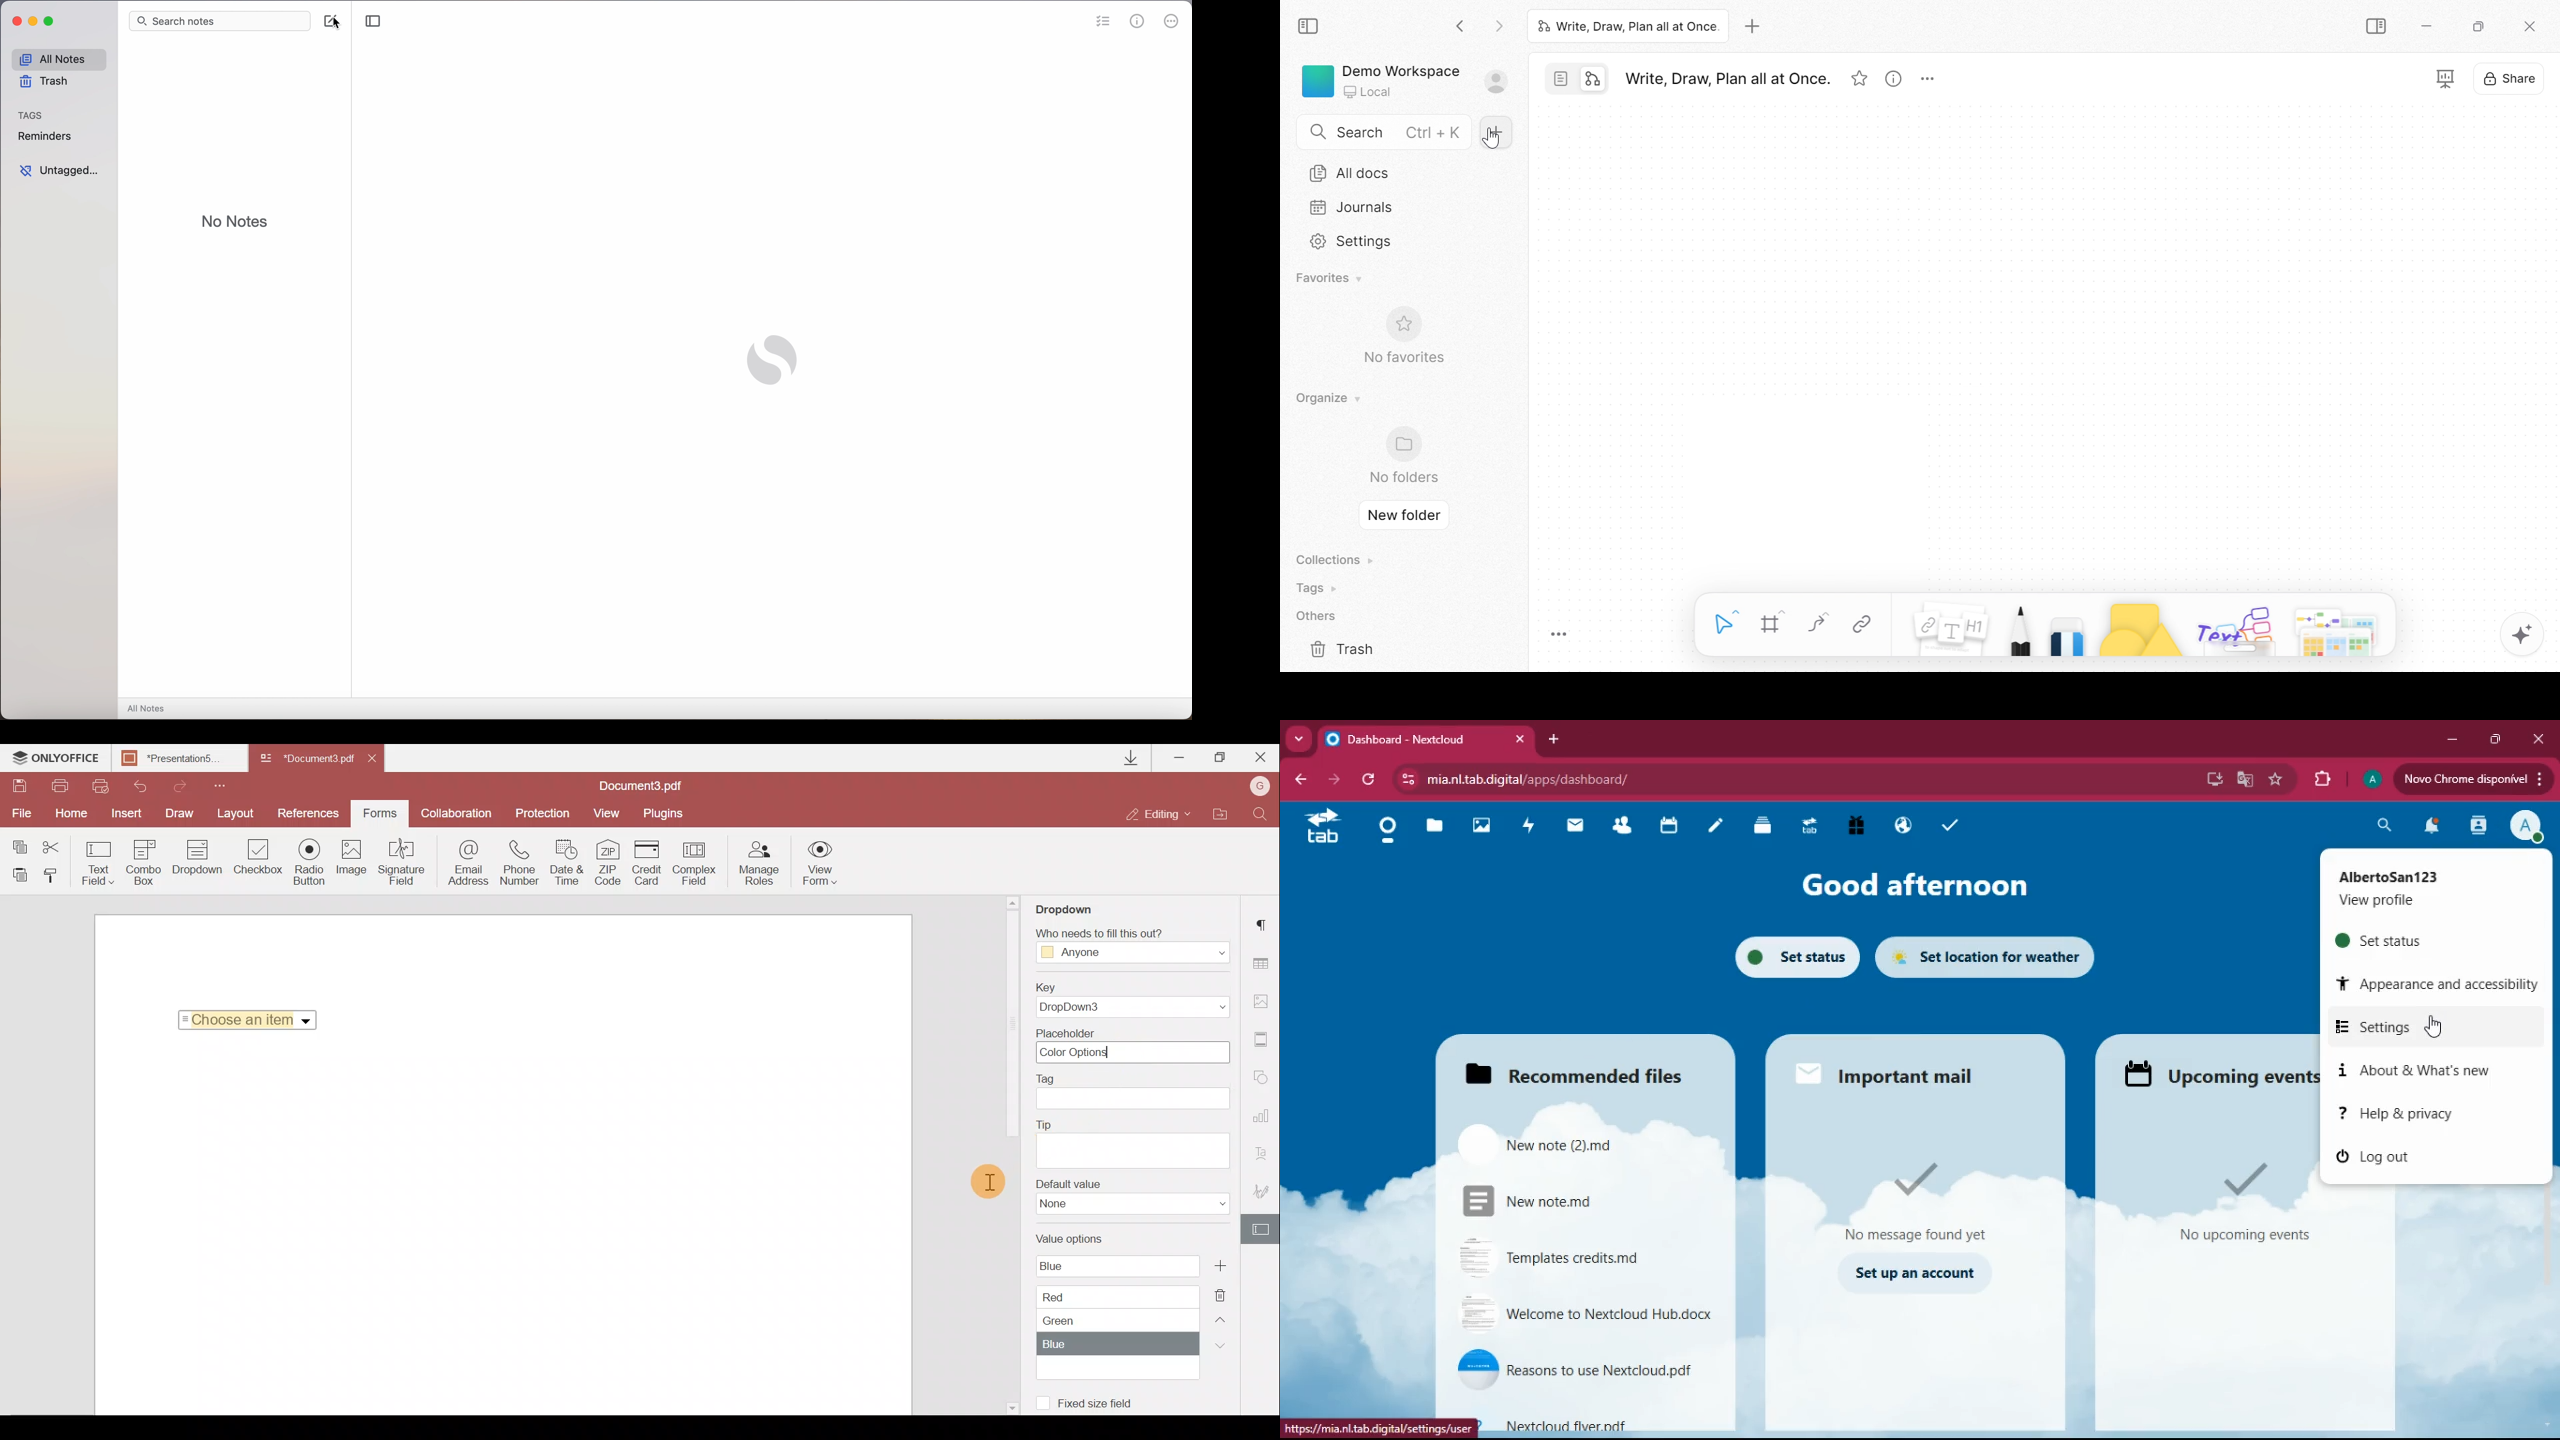  What do you see at coordinates (1370, 780) in the screenshot?
I see `refresh` at bounding box center [1370, 780].